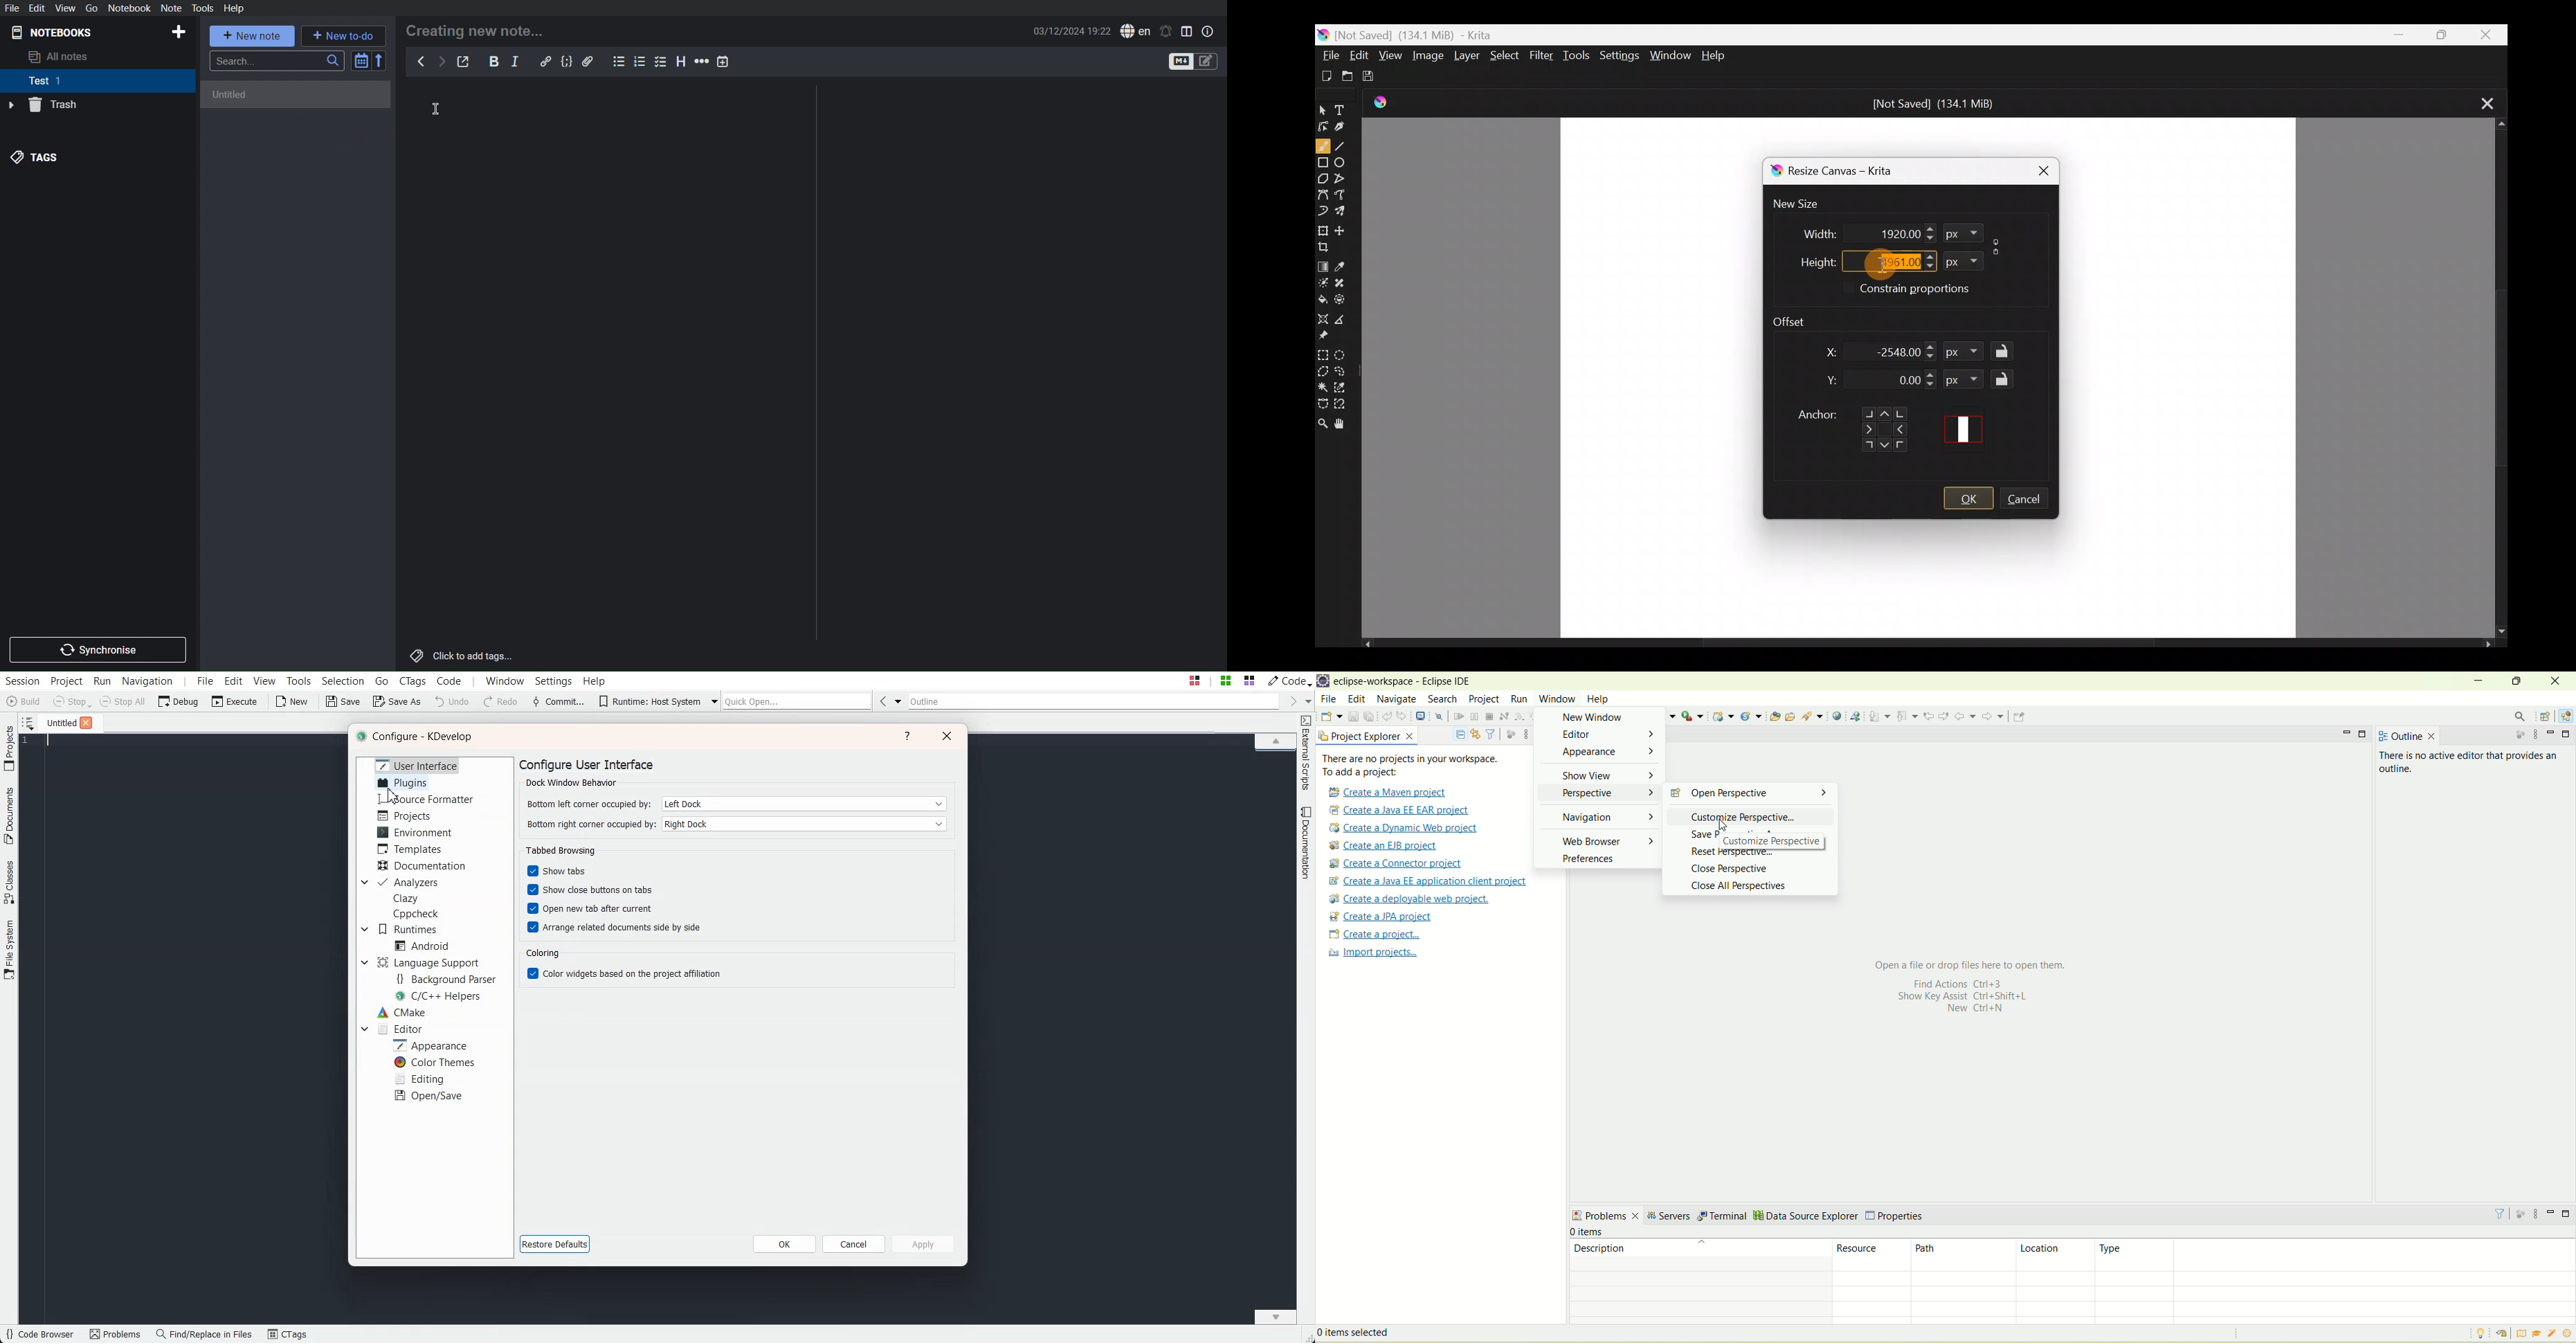 Image resolution: width=2576 pixels, height=1344 pixels. Describe the element at coordinates (882, 701) in the screenshot. I see `Go Back` at that location.